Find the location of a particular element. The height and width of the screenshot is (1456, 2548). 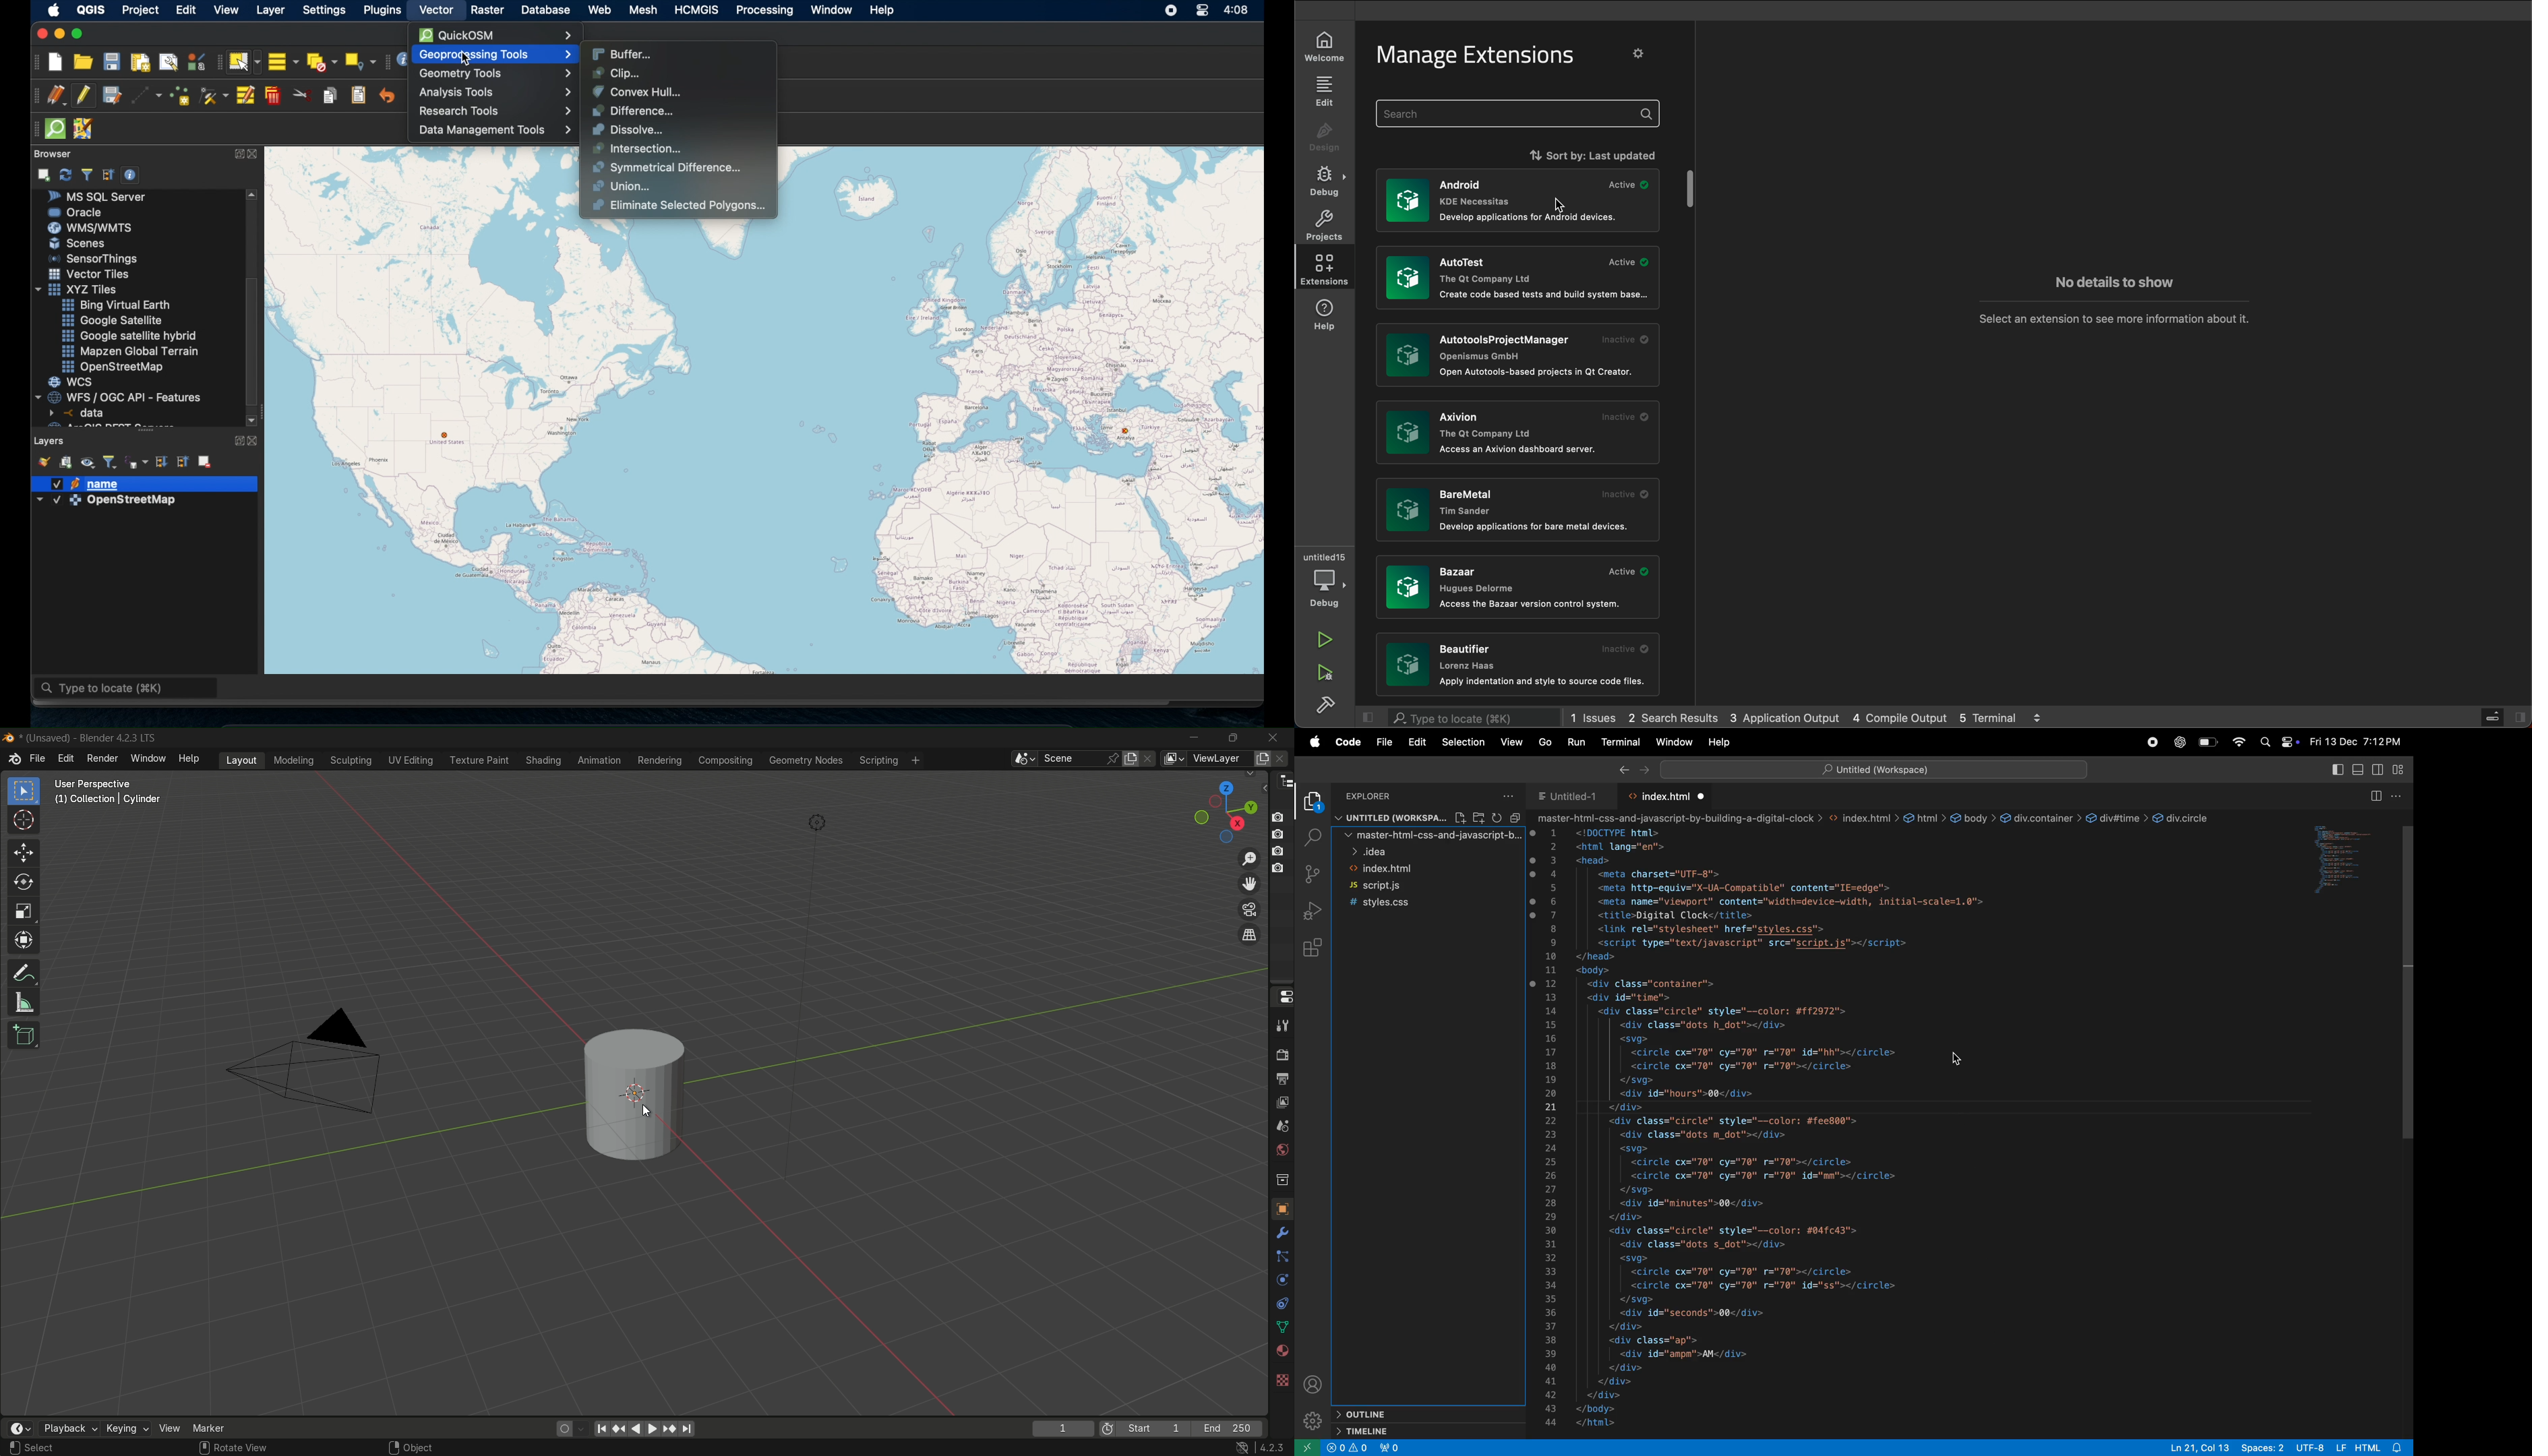

switch current view is located at coordinates (1249, 934).